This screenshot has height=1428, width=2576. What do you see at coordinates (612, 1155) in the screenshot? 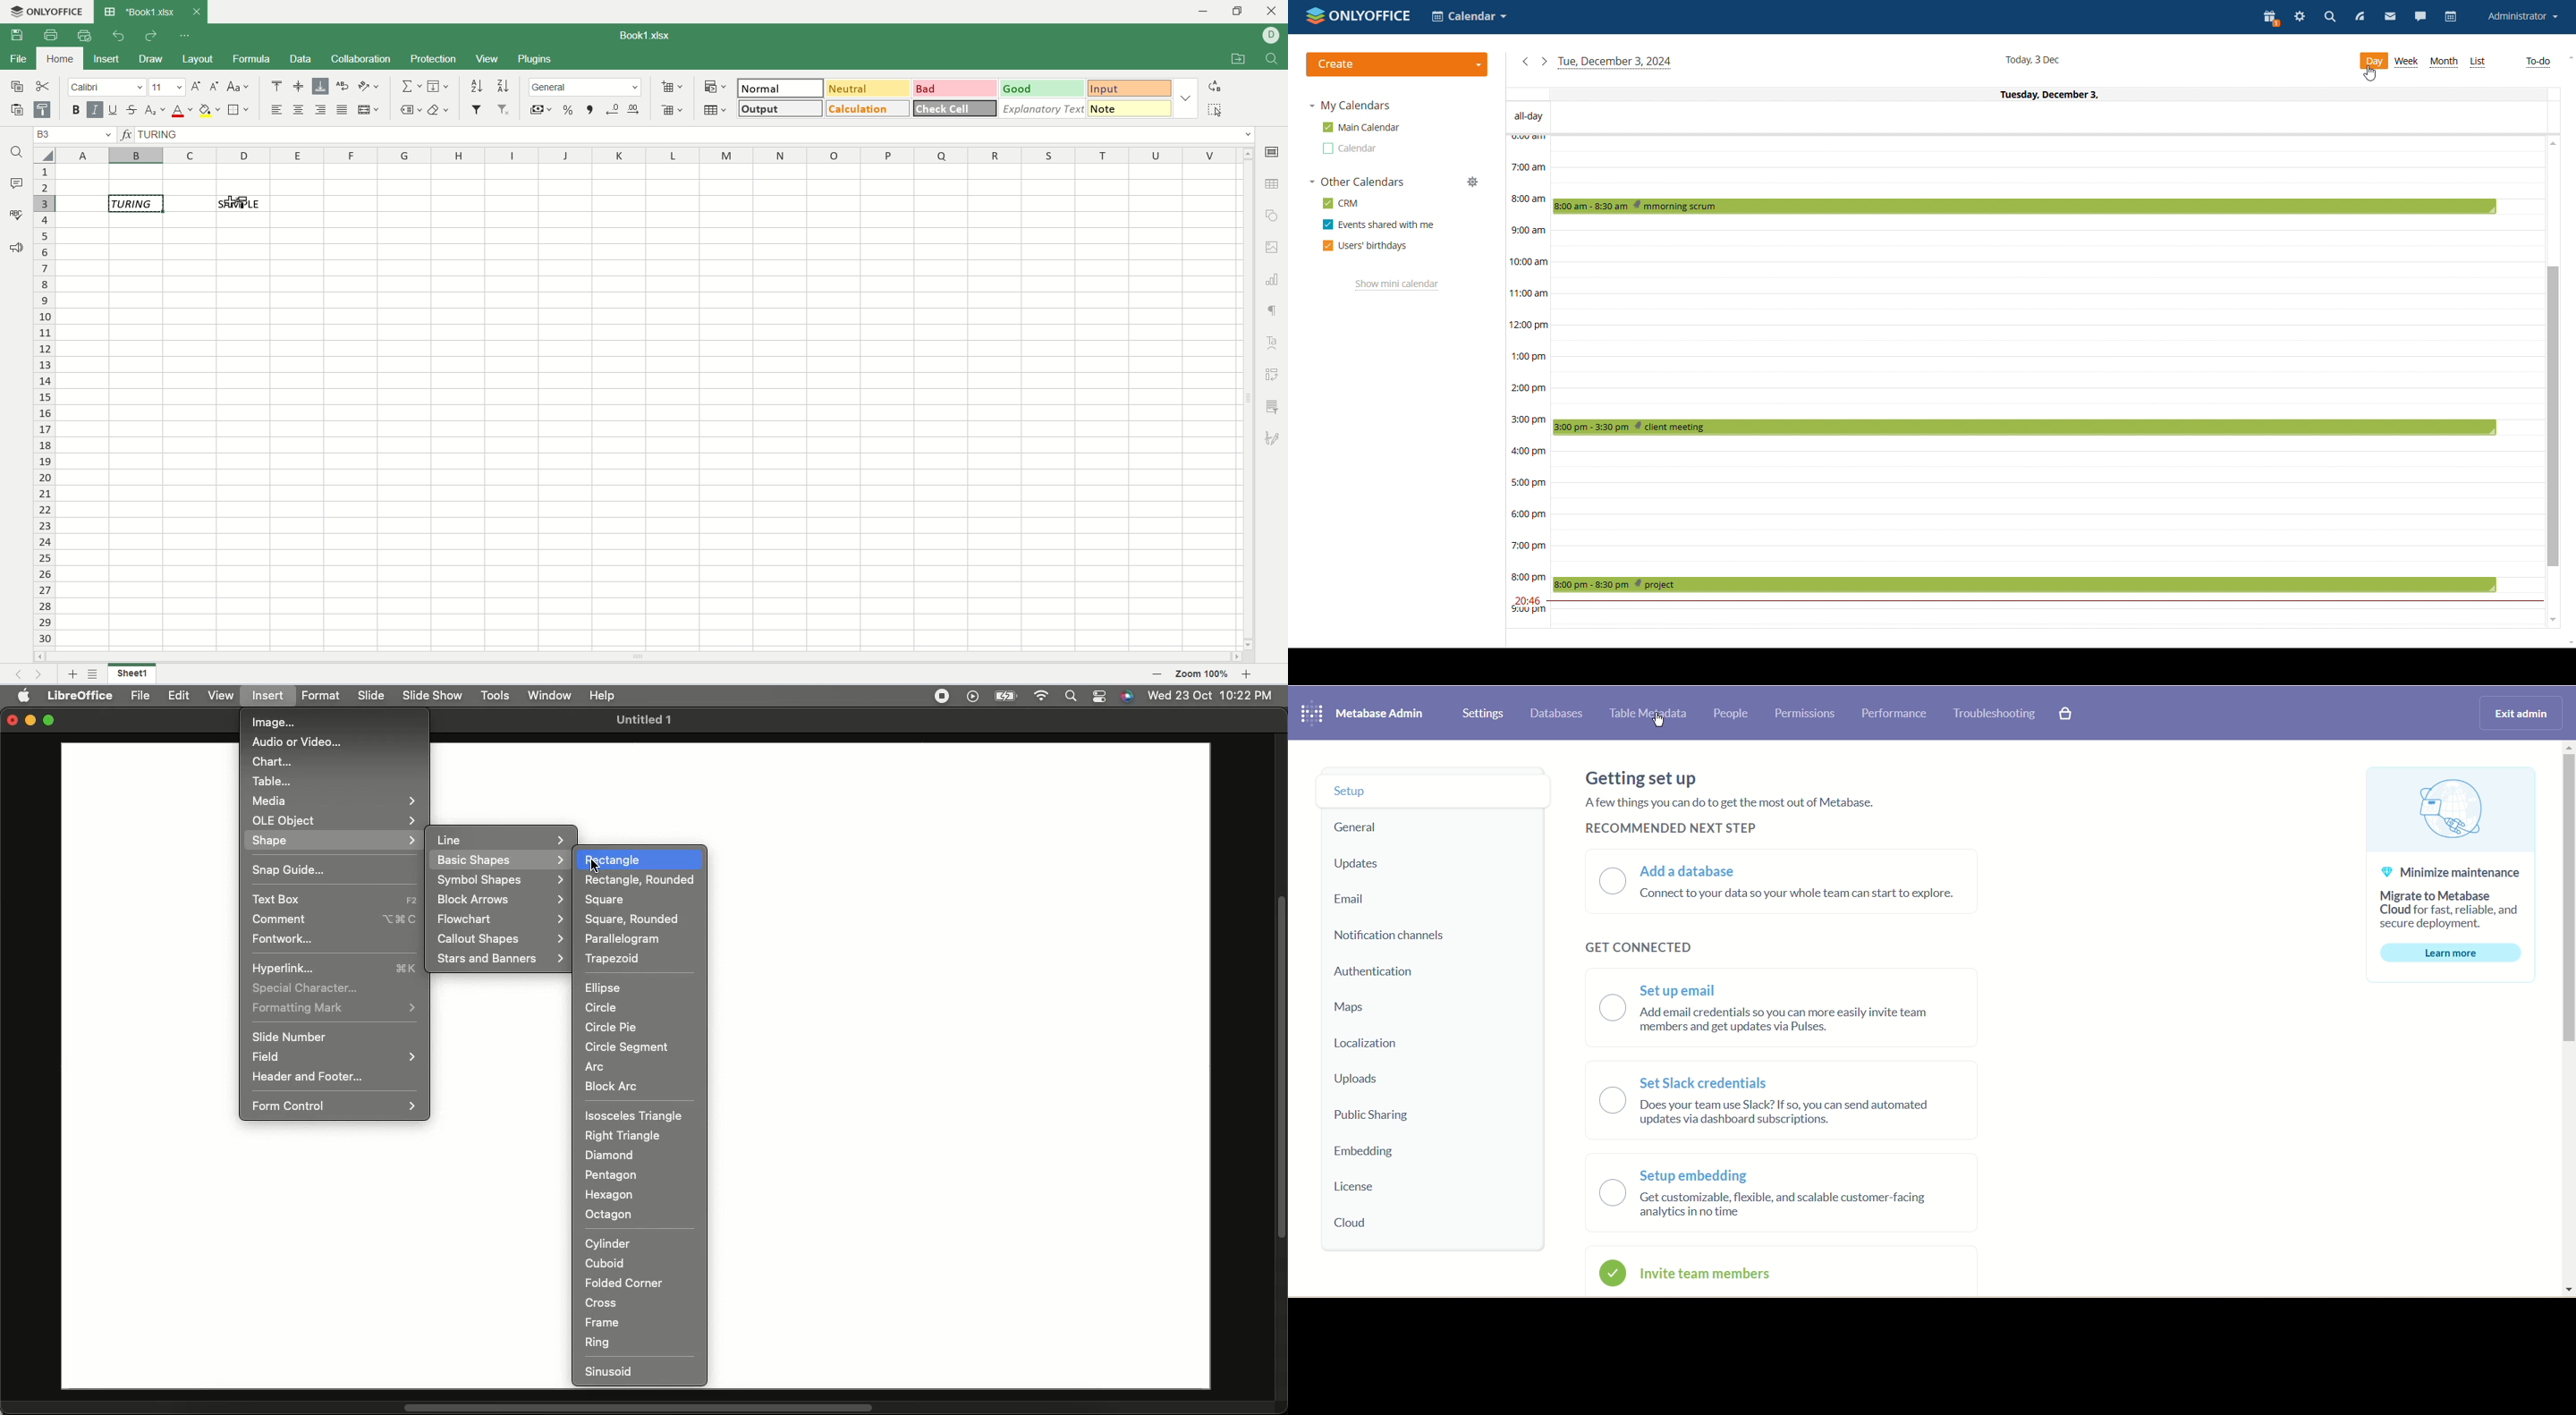
I see `Diamond` at bounding box center [612, 1155].